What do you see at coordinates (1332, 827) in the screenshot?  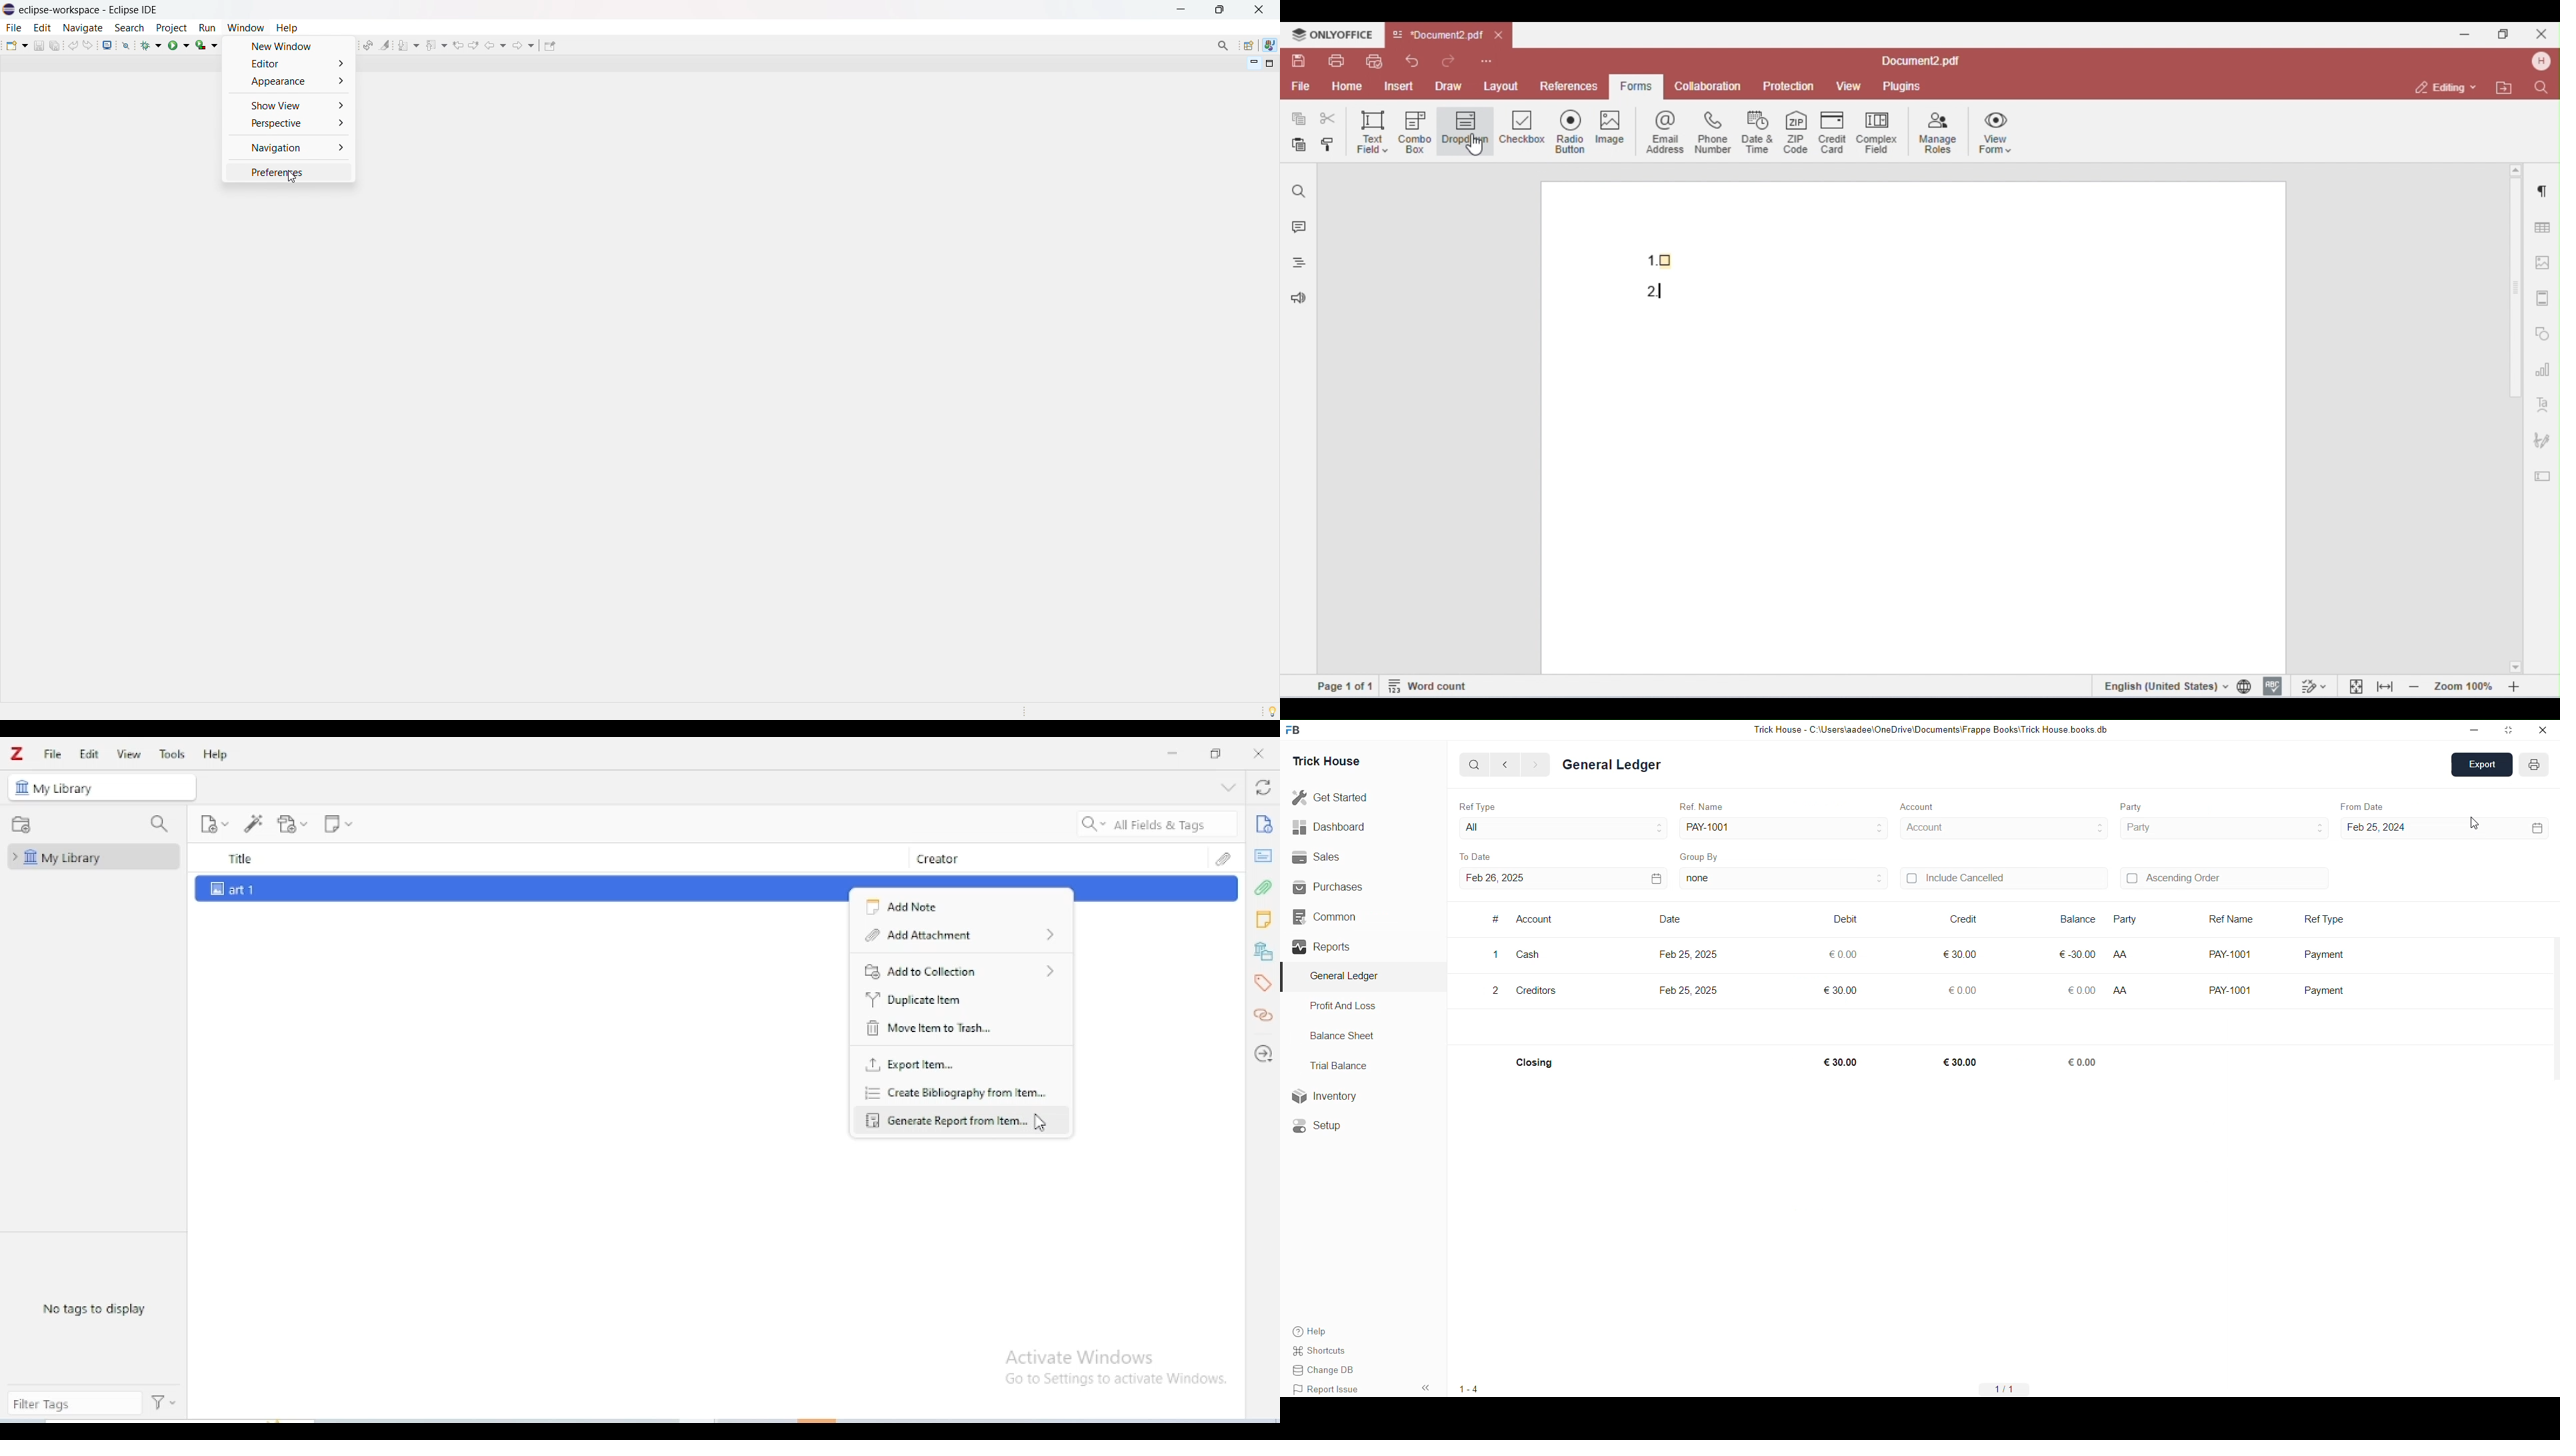 I see `Dashboard` at bounding box center [1332, 827].